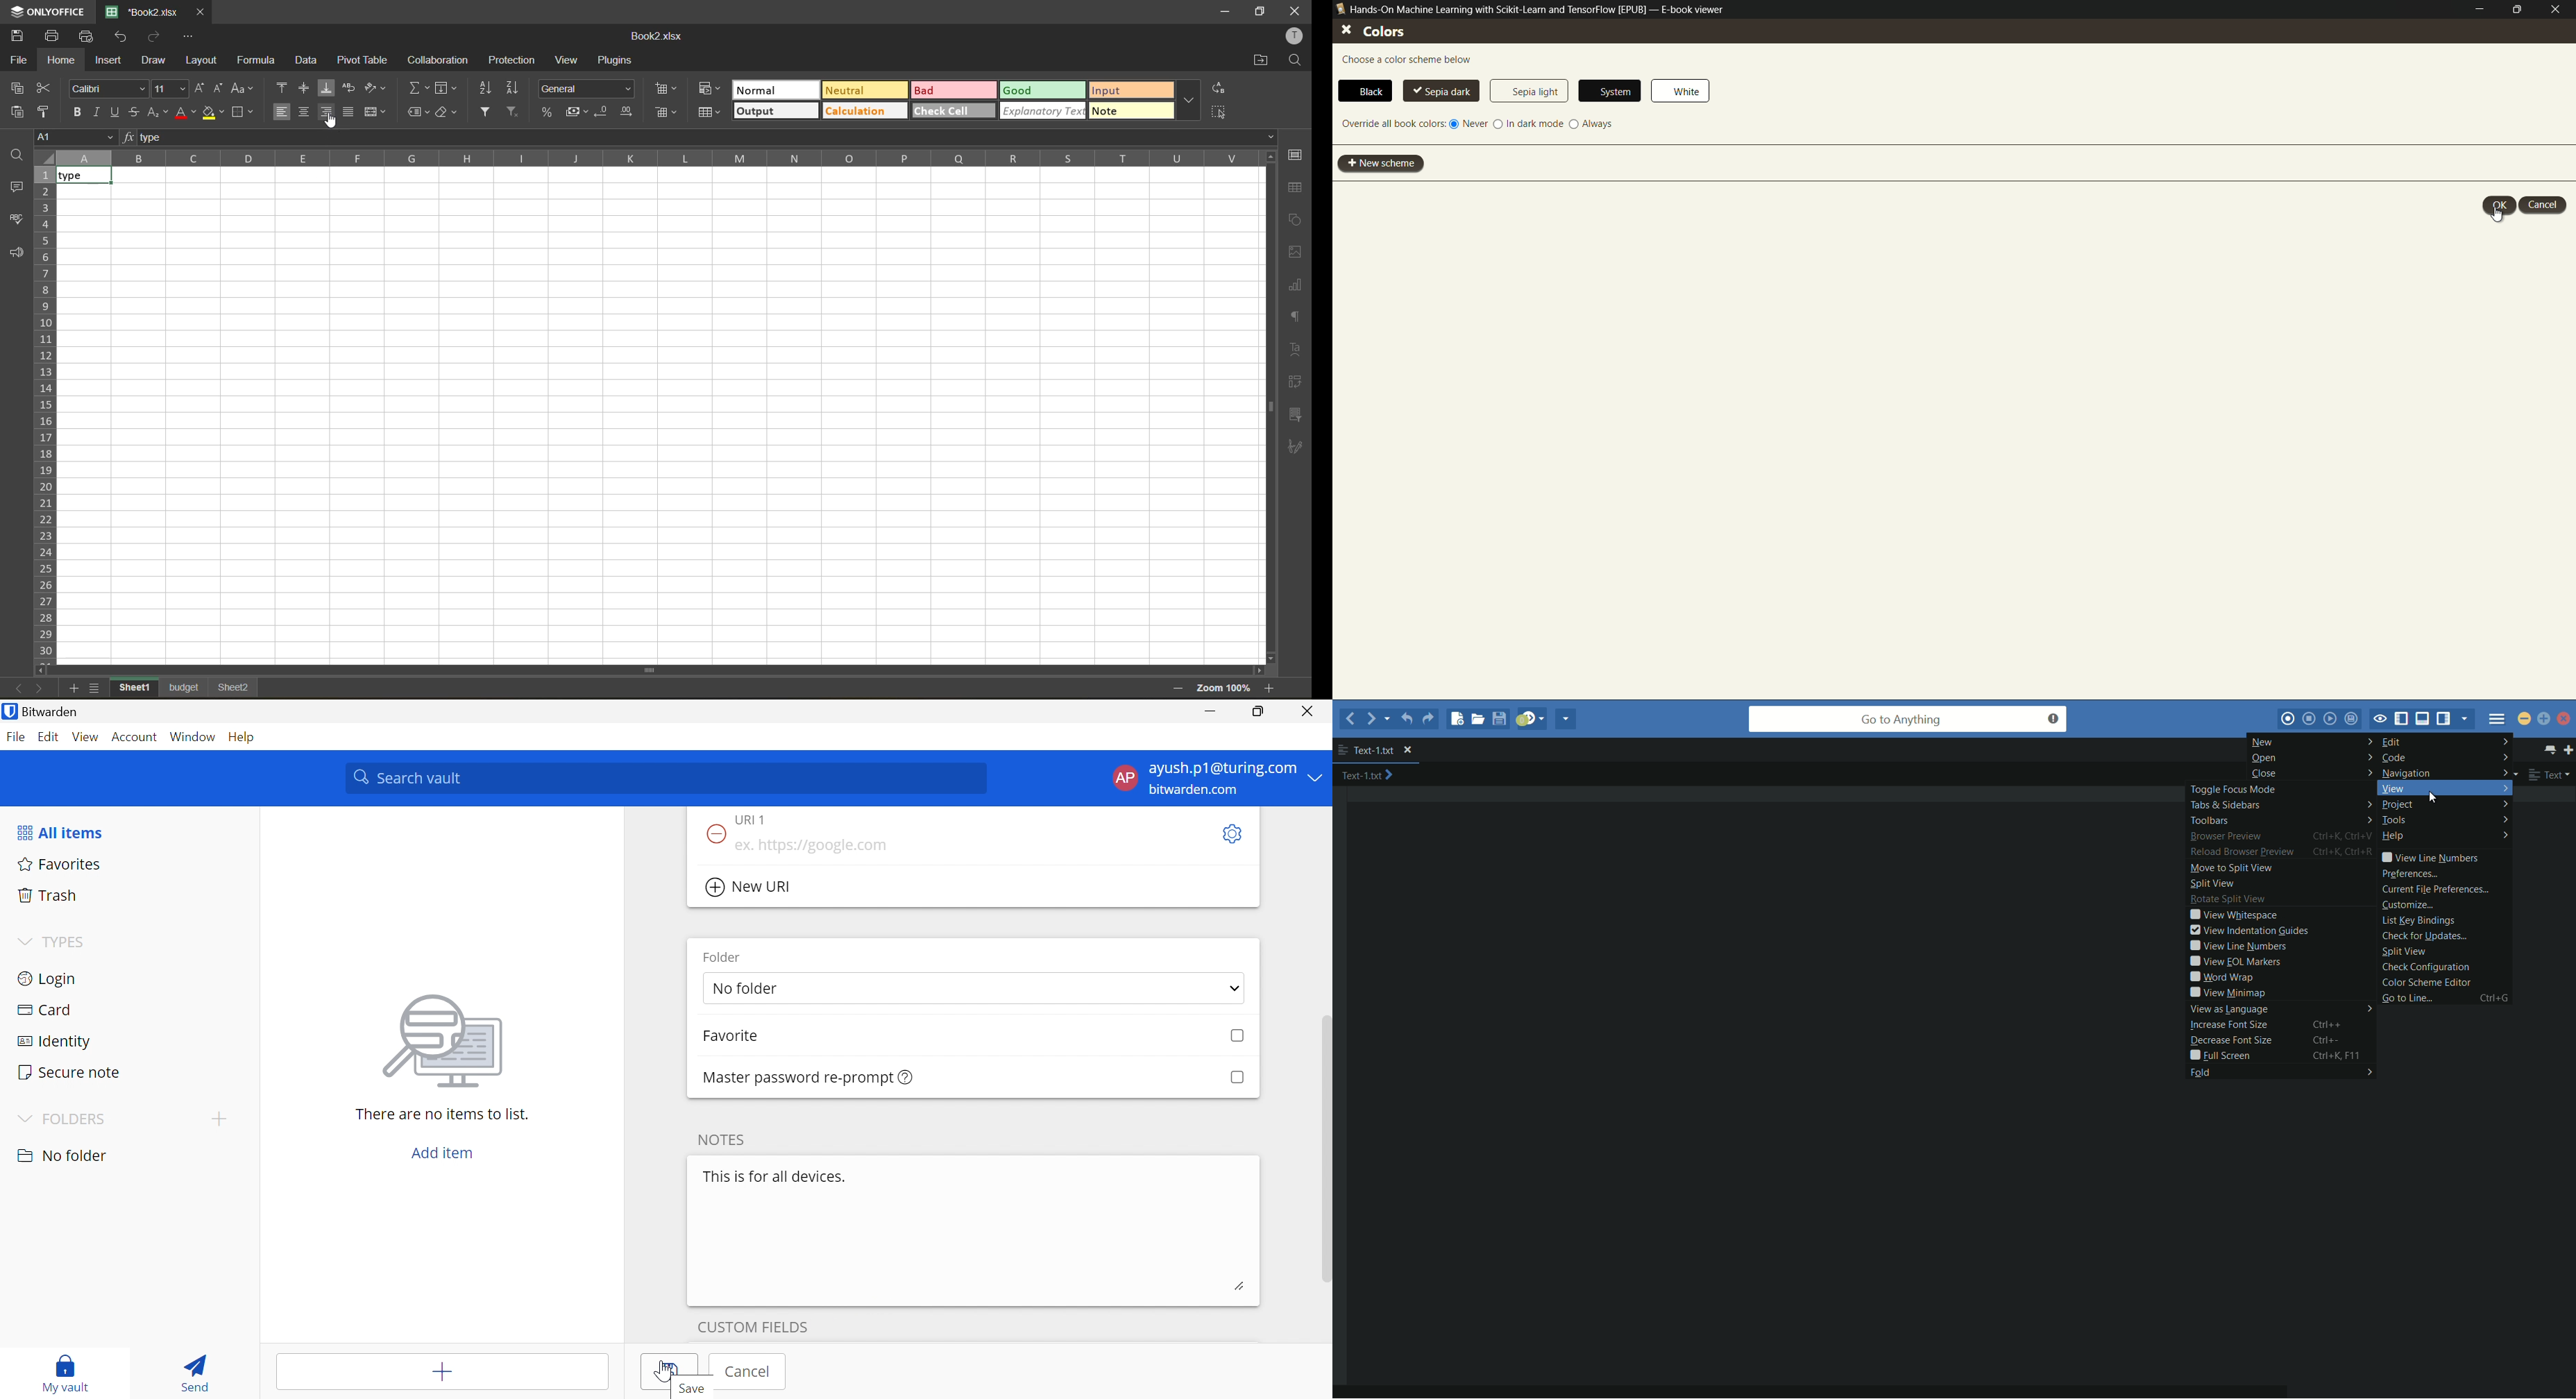  Describe the element at coordinates (205, 60) in the screenshot. I see `layout` at that location.